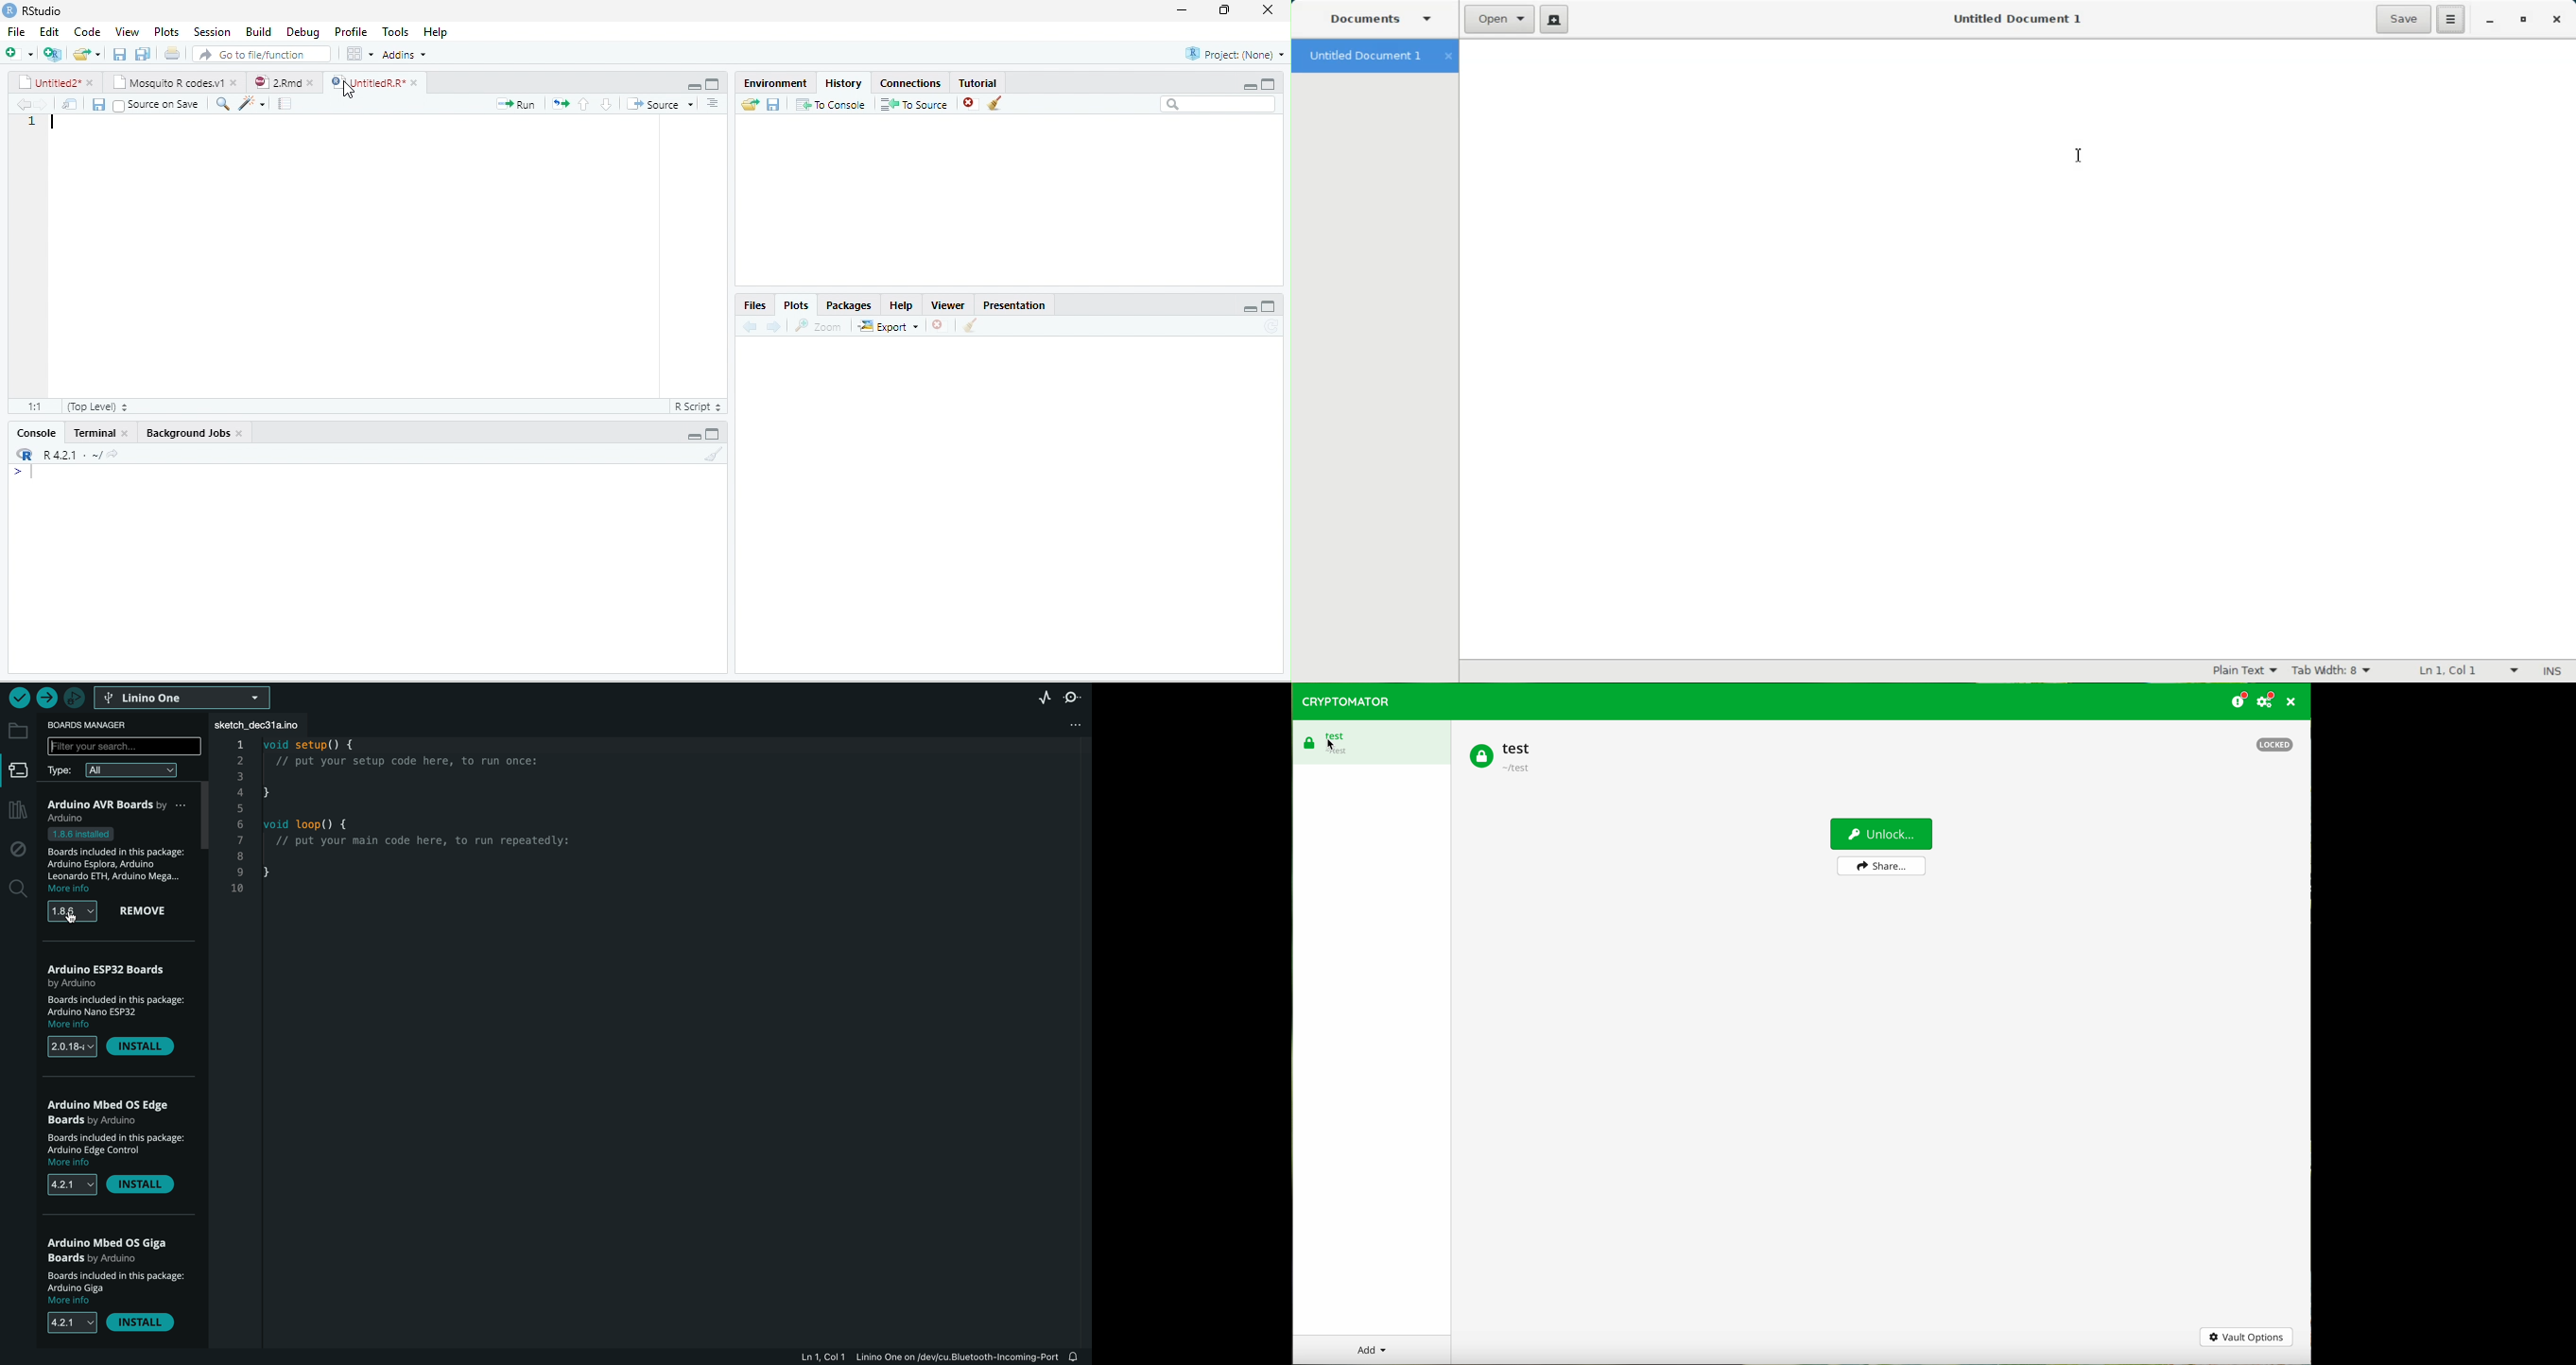 Image resolution: width=2576 pixels, height=1372 pixels. Describe the element at coordinates (1219, 105) in the screenshot. I see `search bar` at that location.